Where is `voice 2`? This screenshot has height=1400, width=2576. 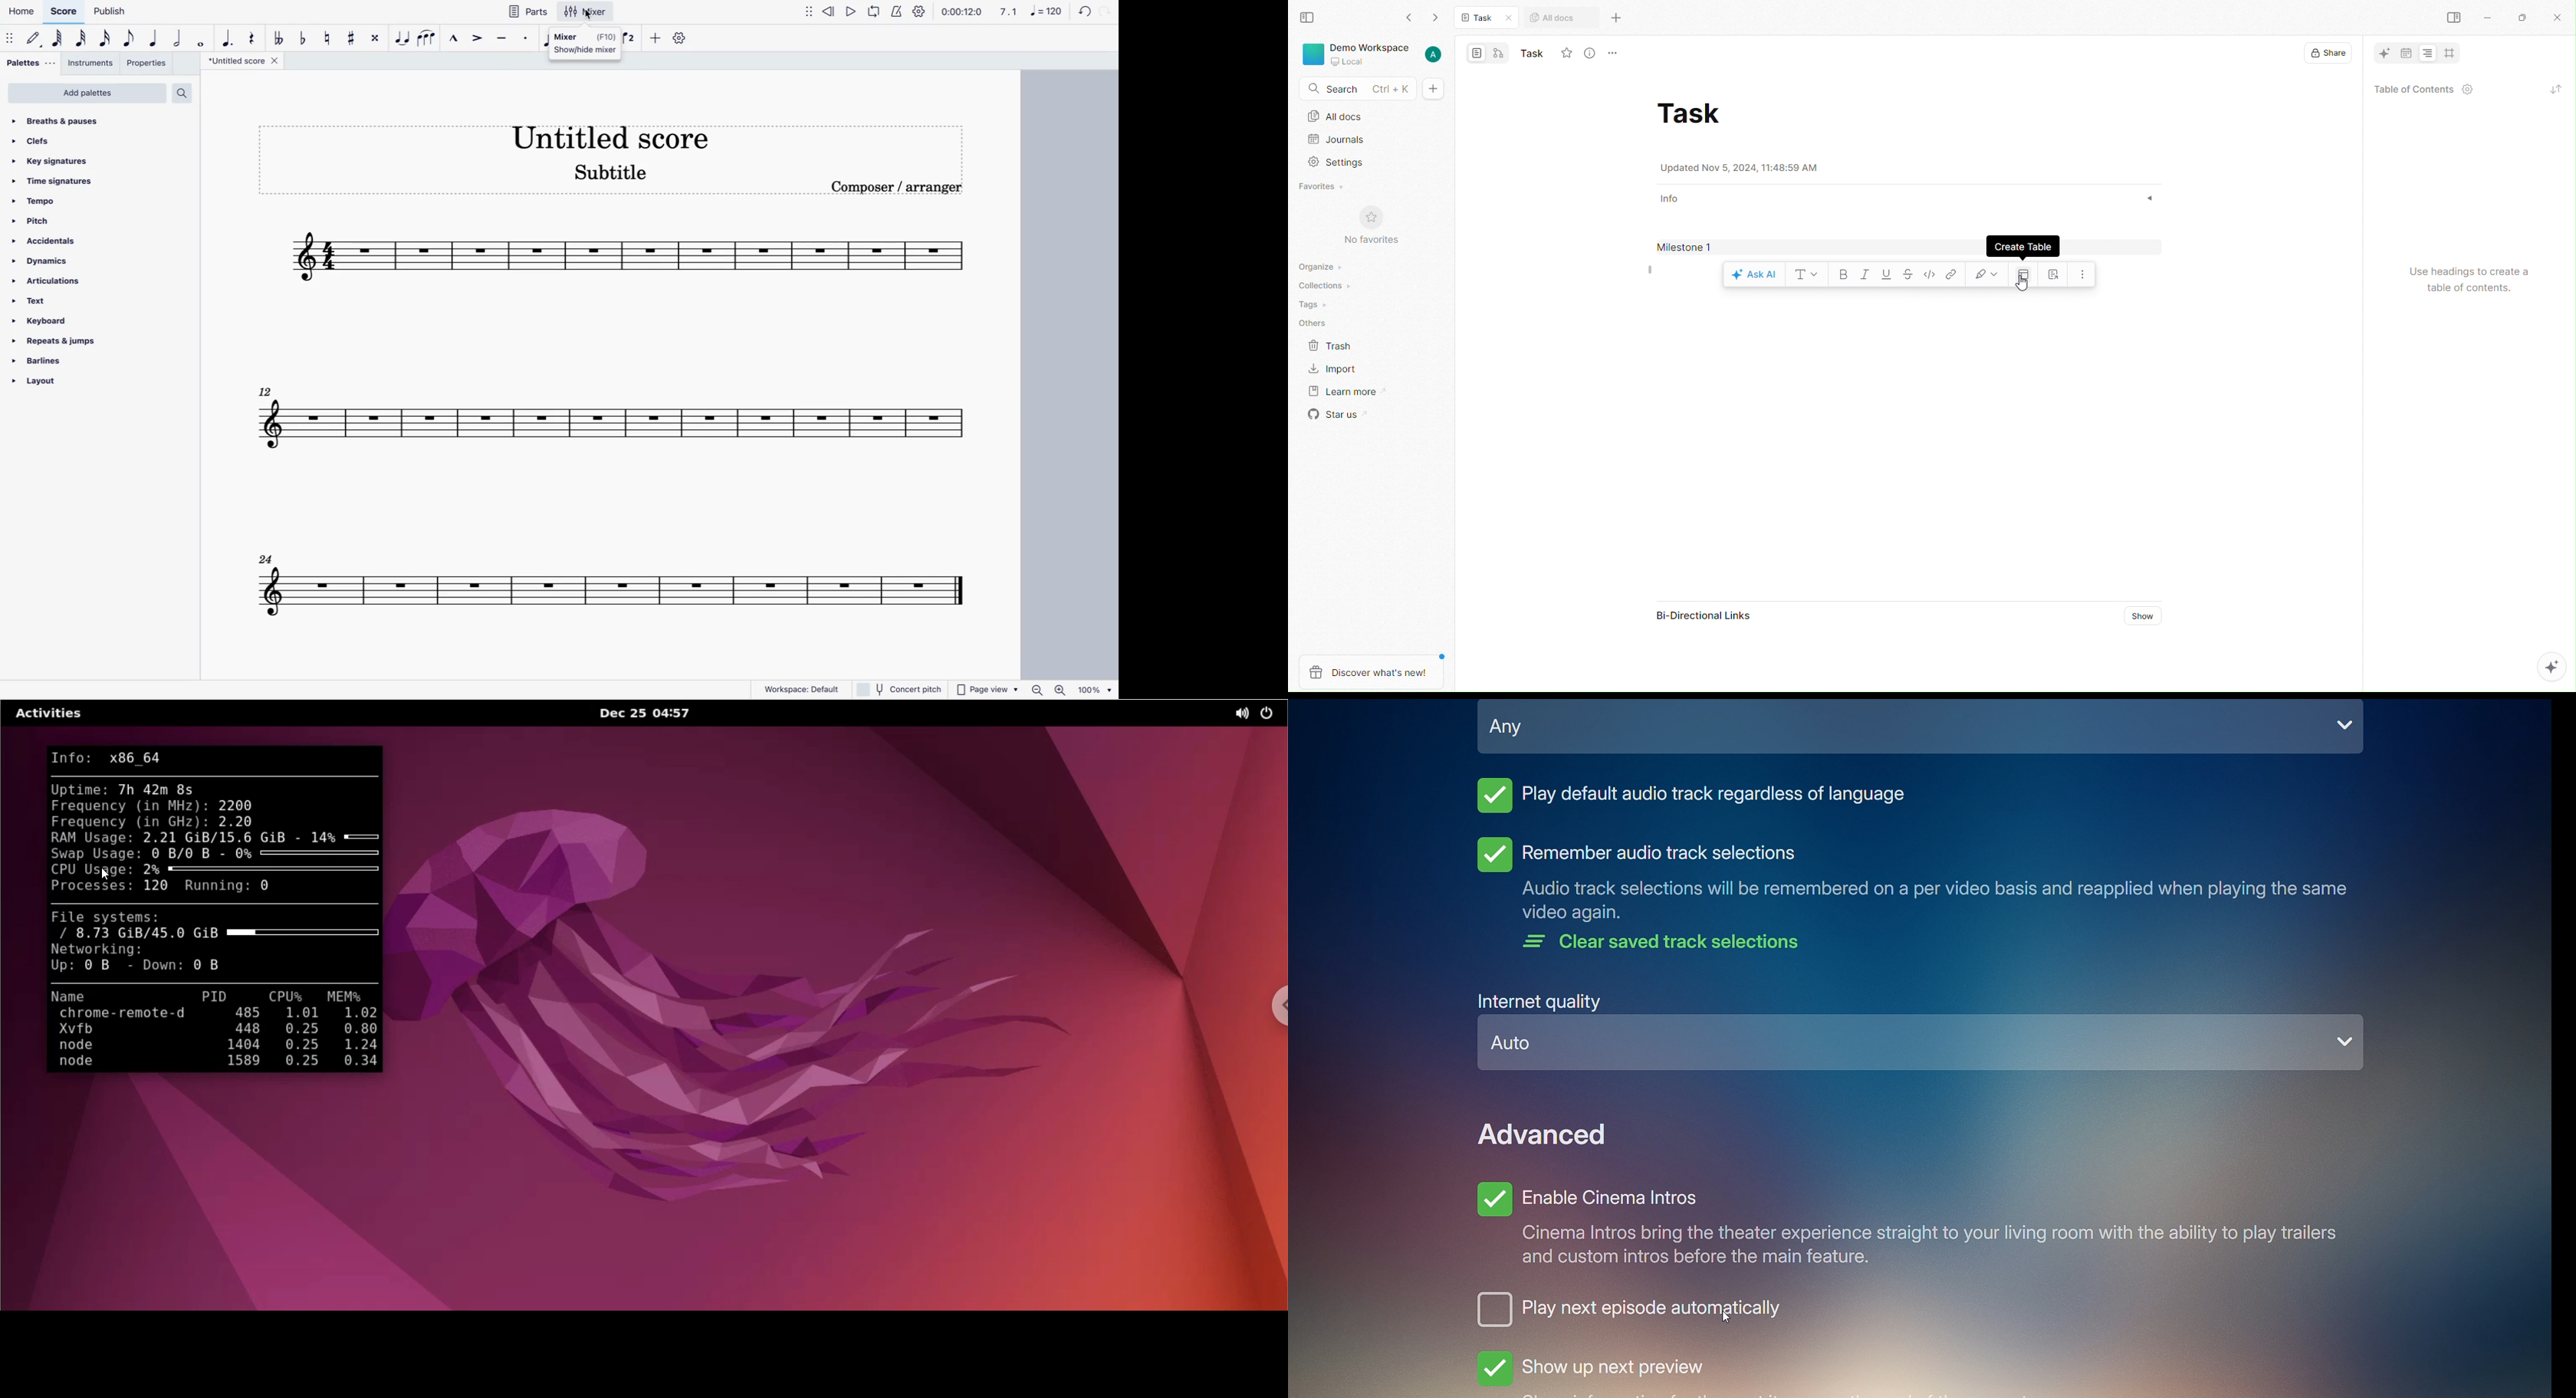
voice 2 is located at coordinates (630, 40).